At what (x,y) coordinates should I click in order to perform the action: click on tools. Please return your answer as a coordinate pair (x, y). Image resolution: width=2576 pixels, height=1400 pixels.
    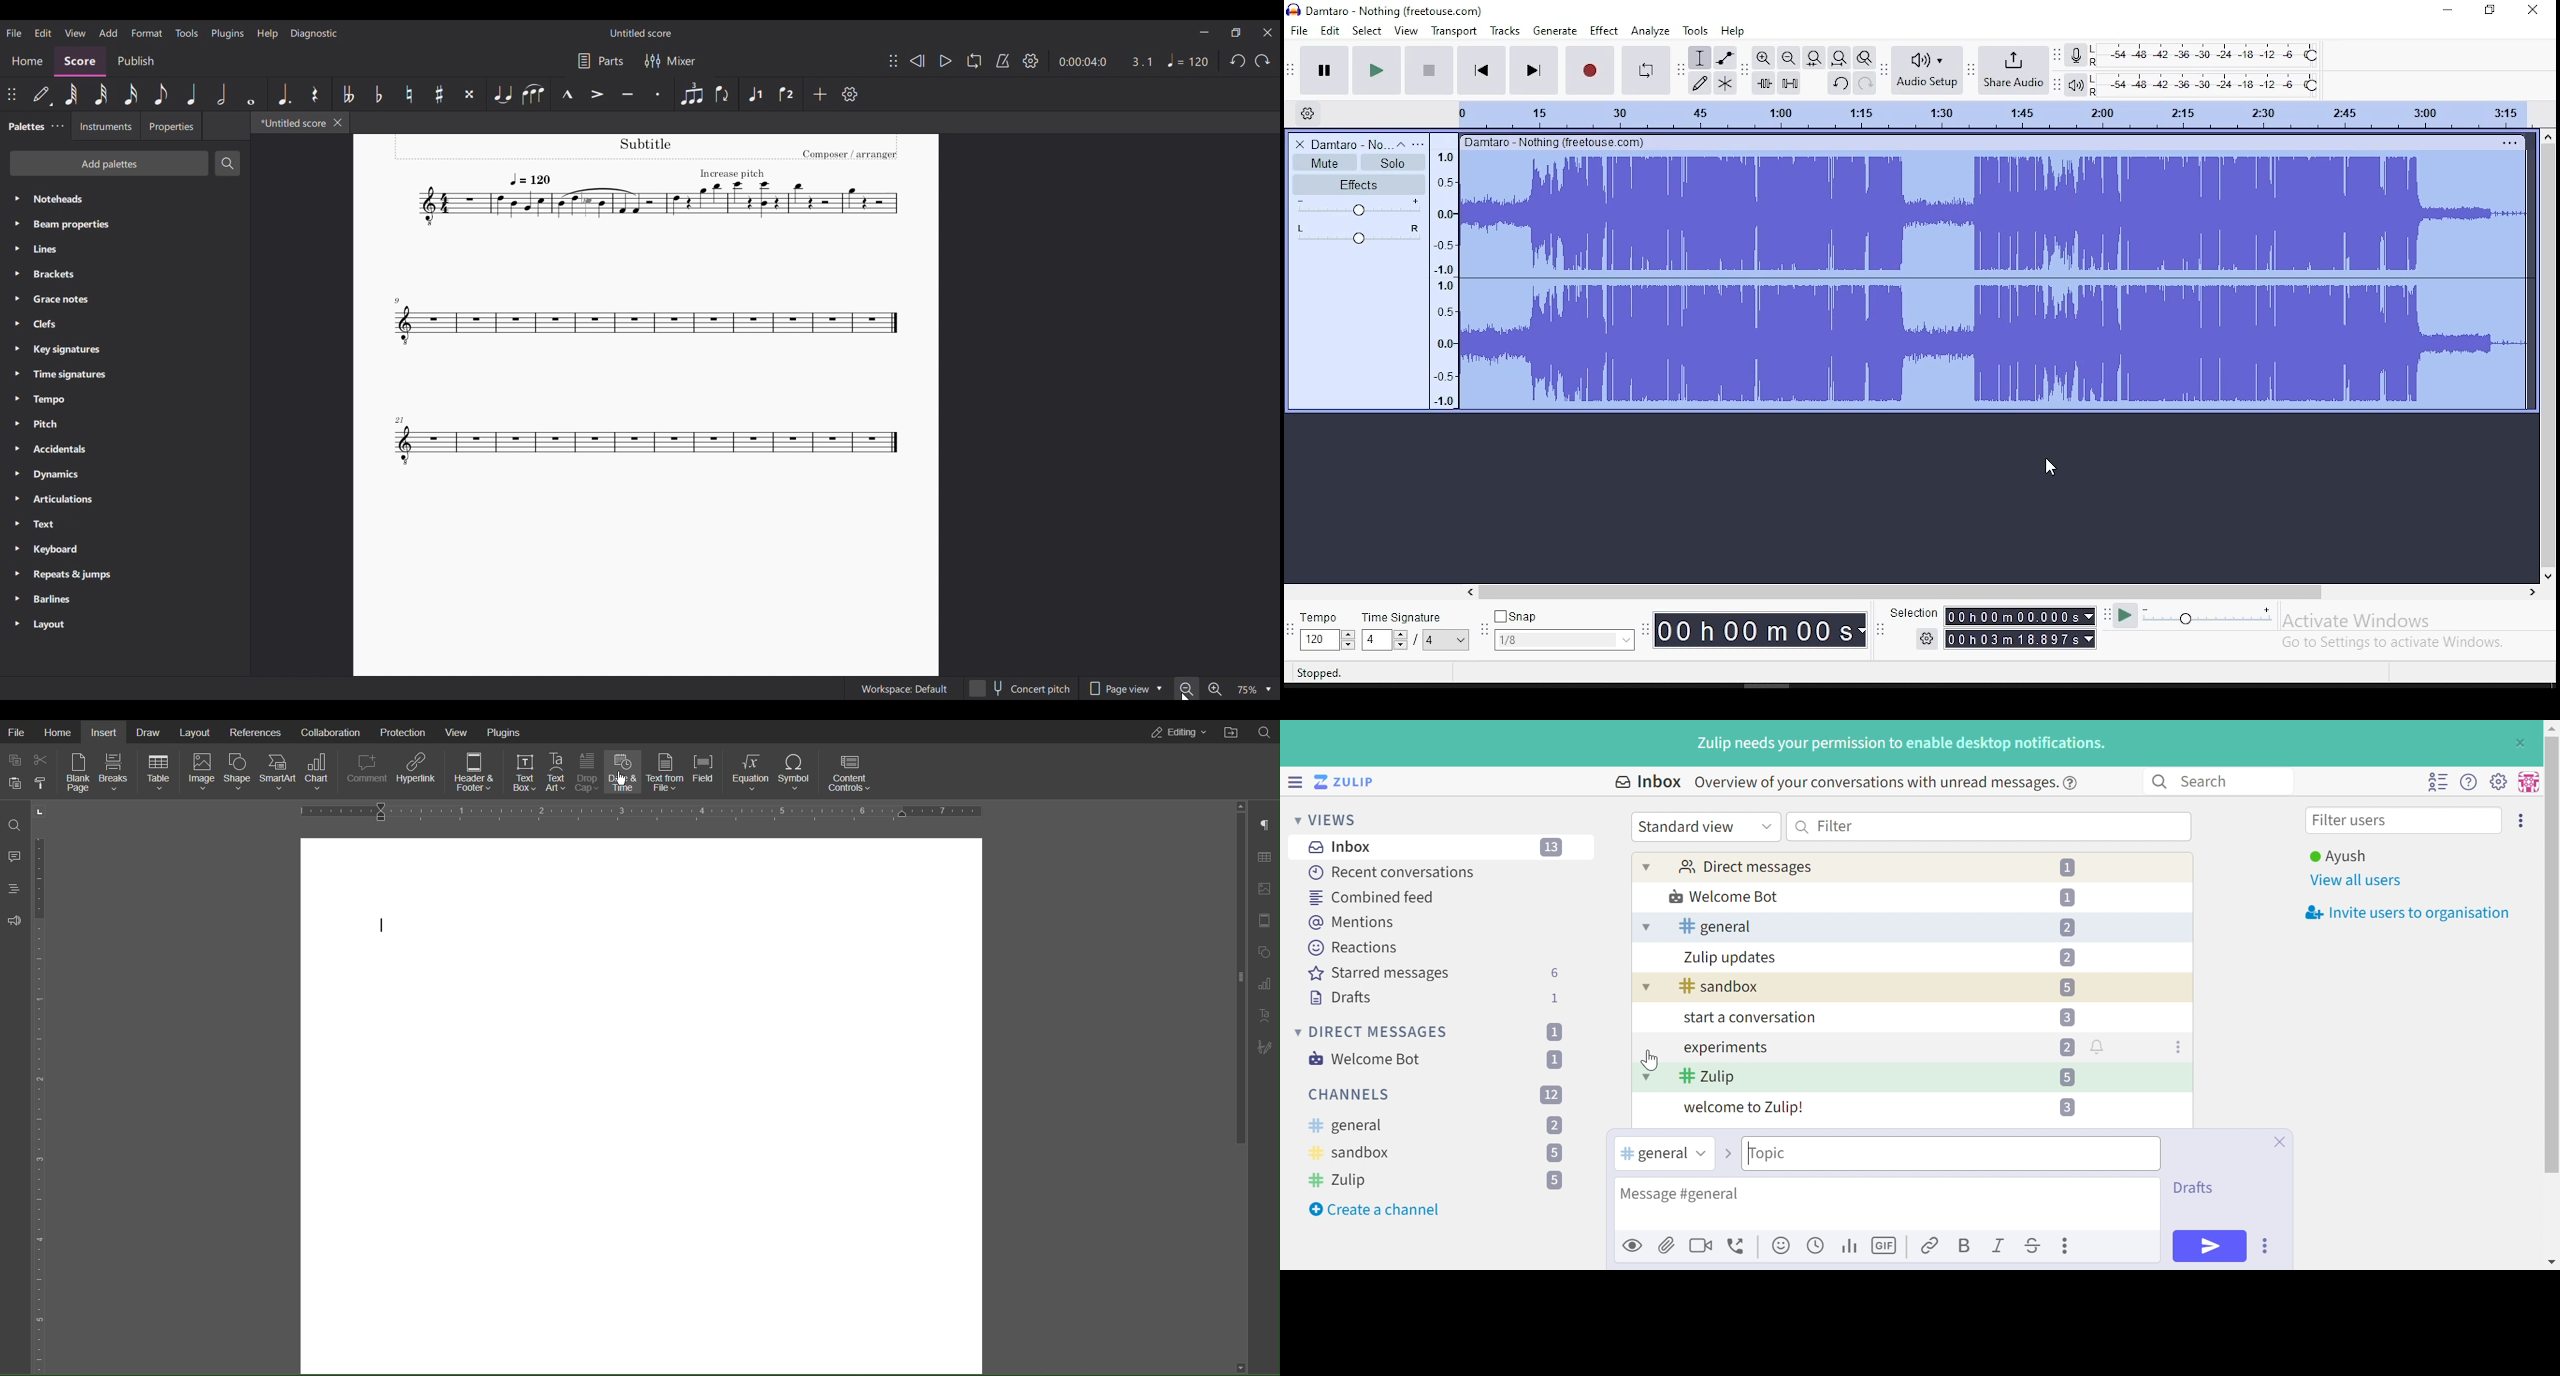
    Looking at the image, I should click on (1696, 30).